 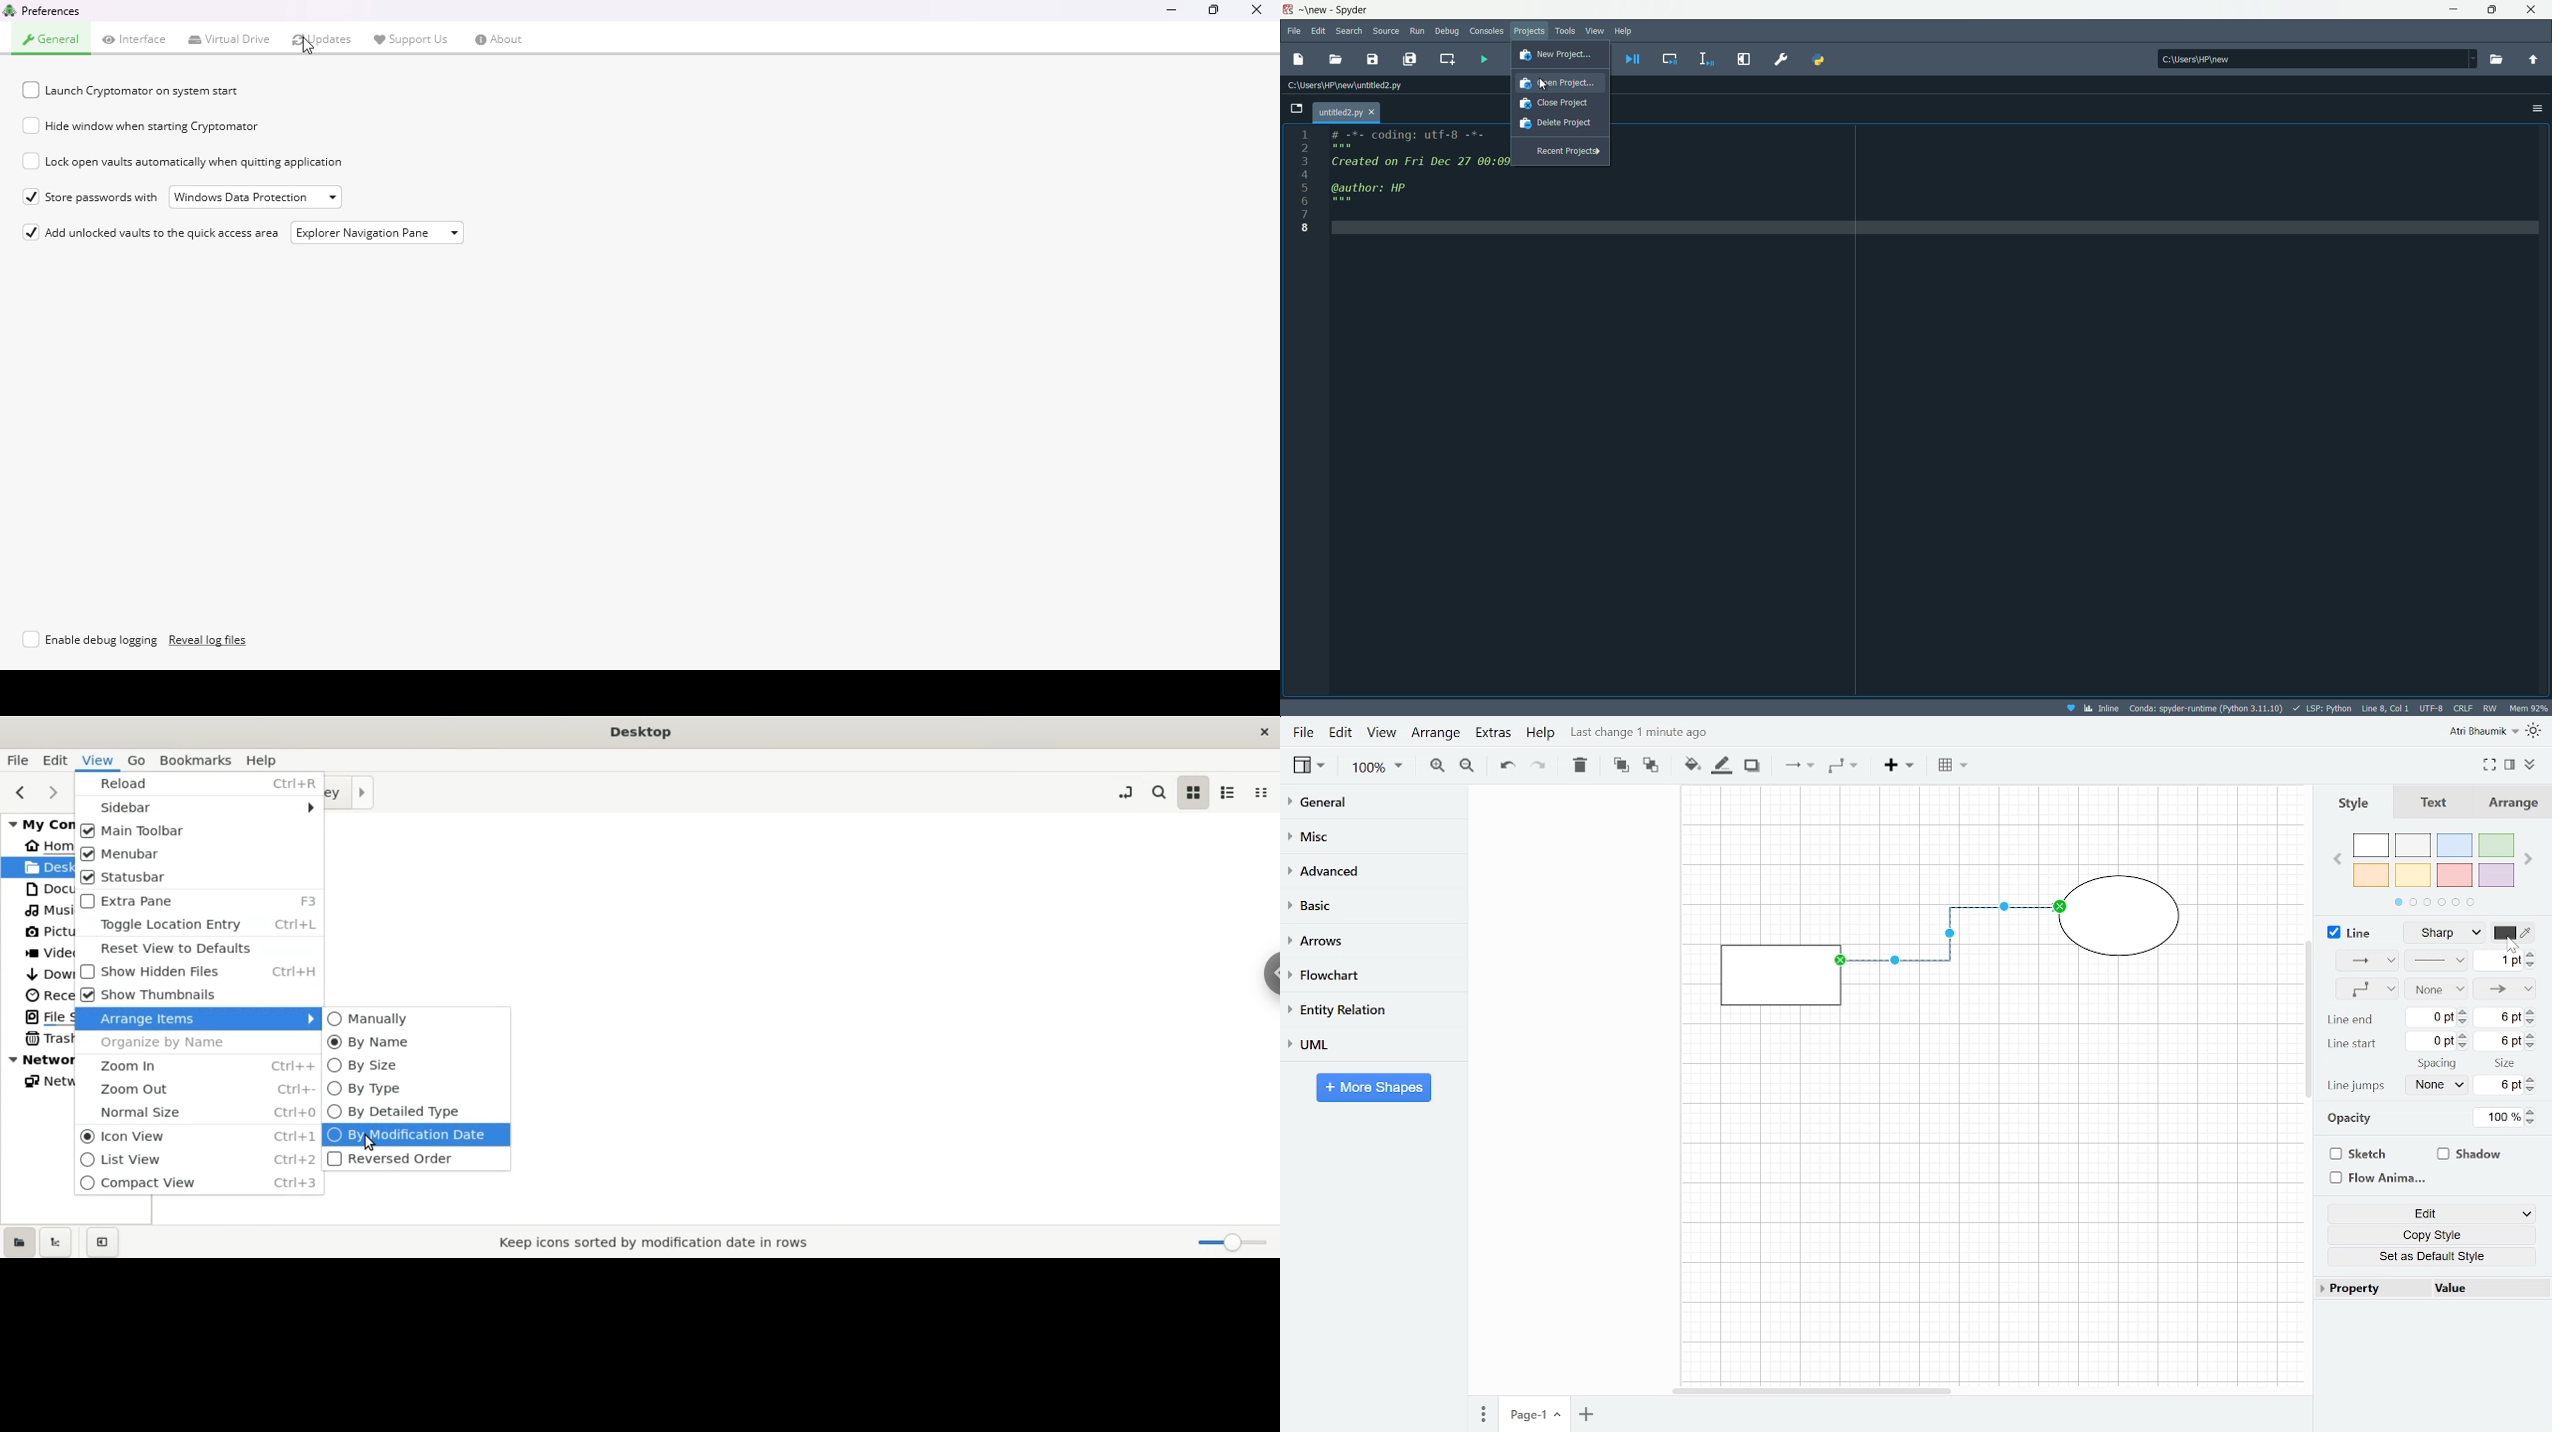 I want to click on File, so click(x=1302, y=733).